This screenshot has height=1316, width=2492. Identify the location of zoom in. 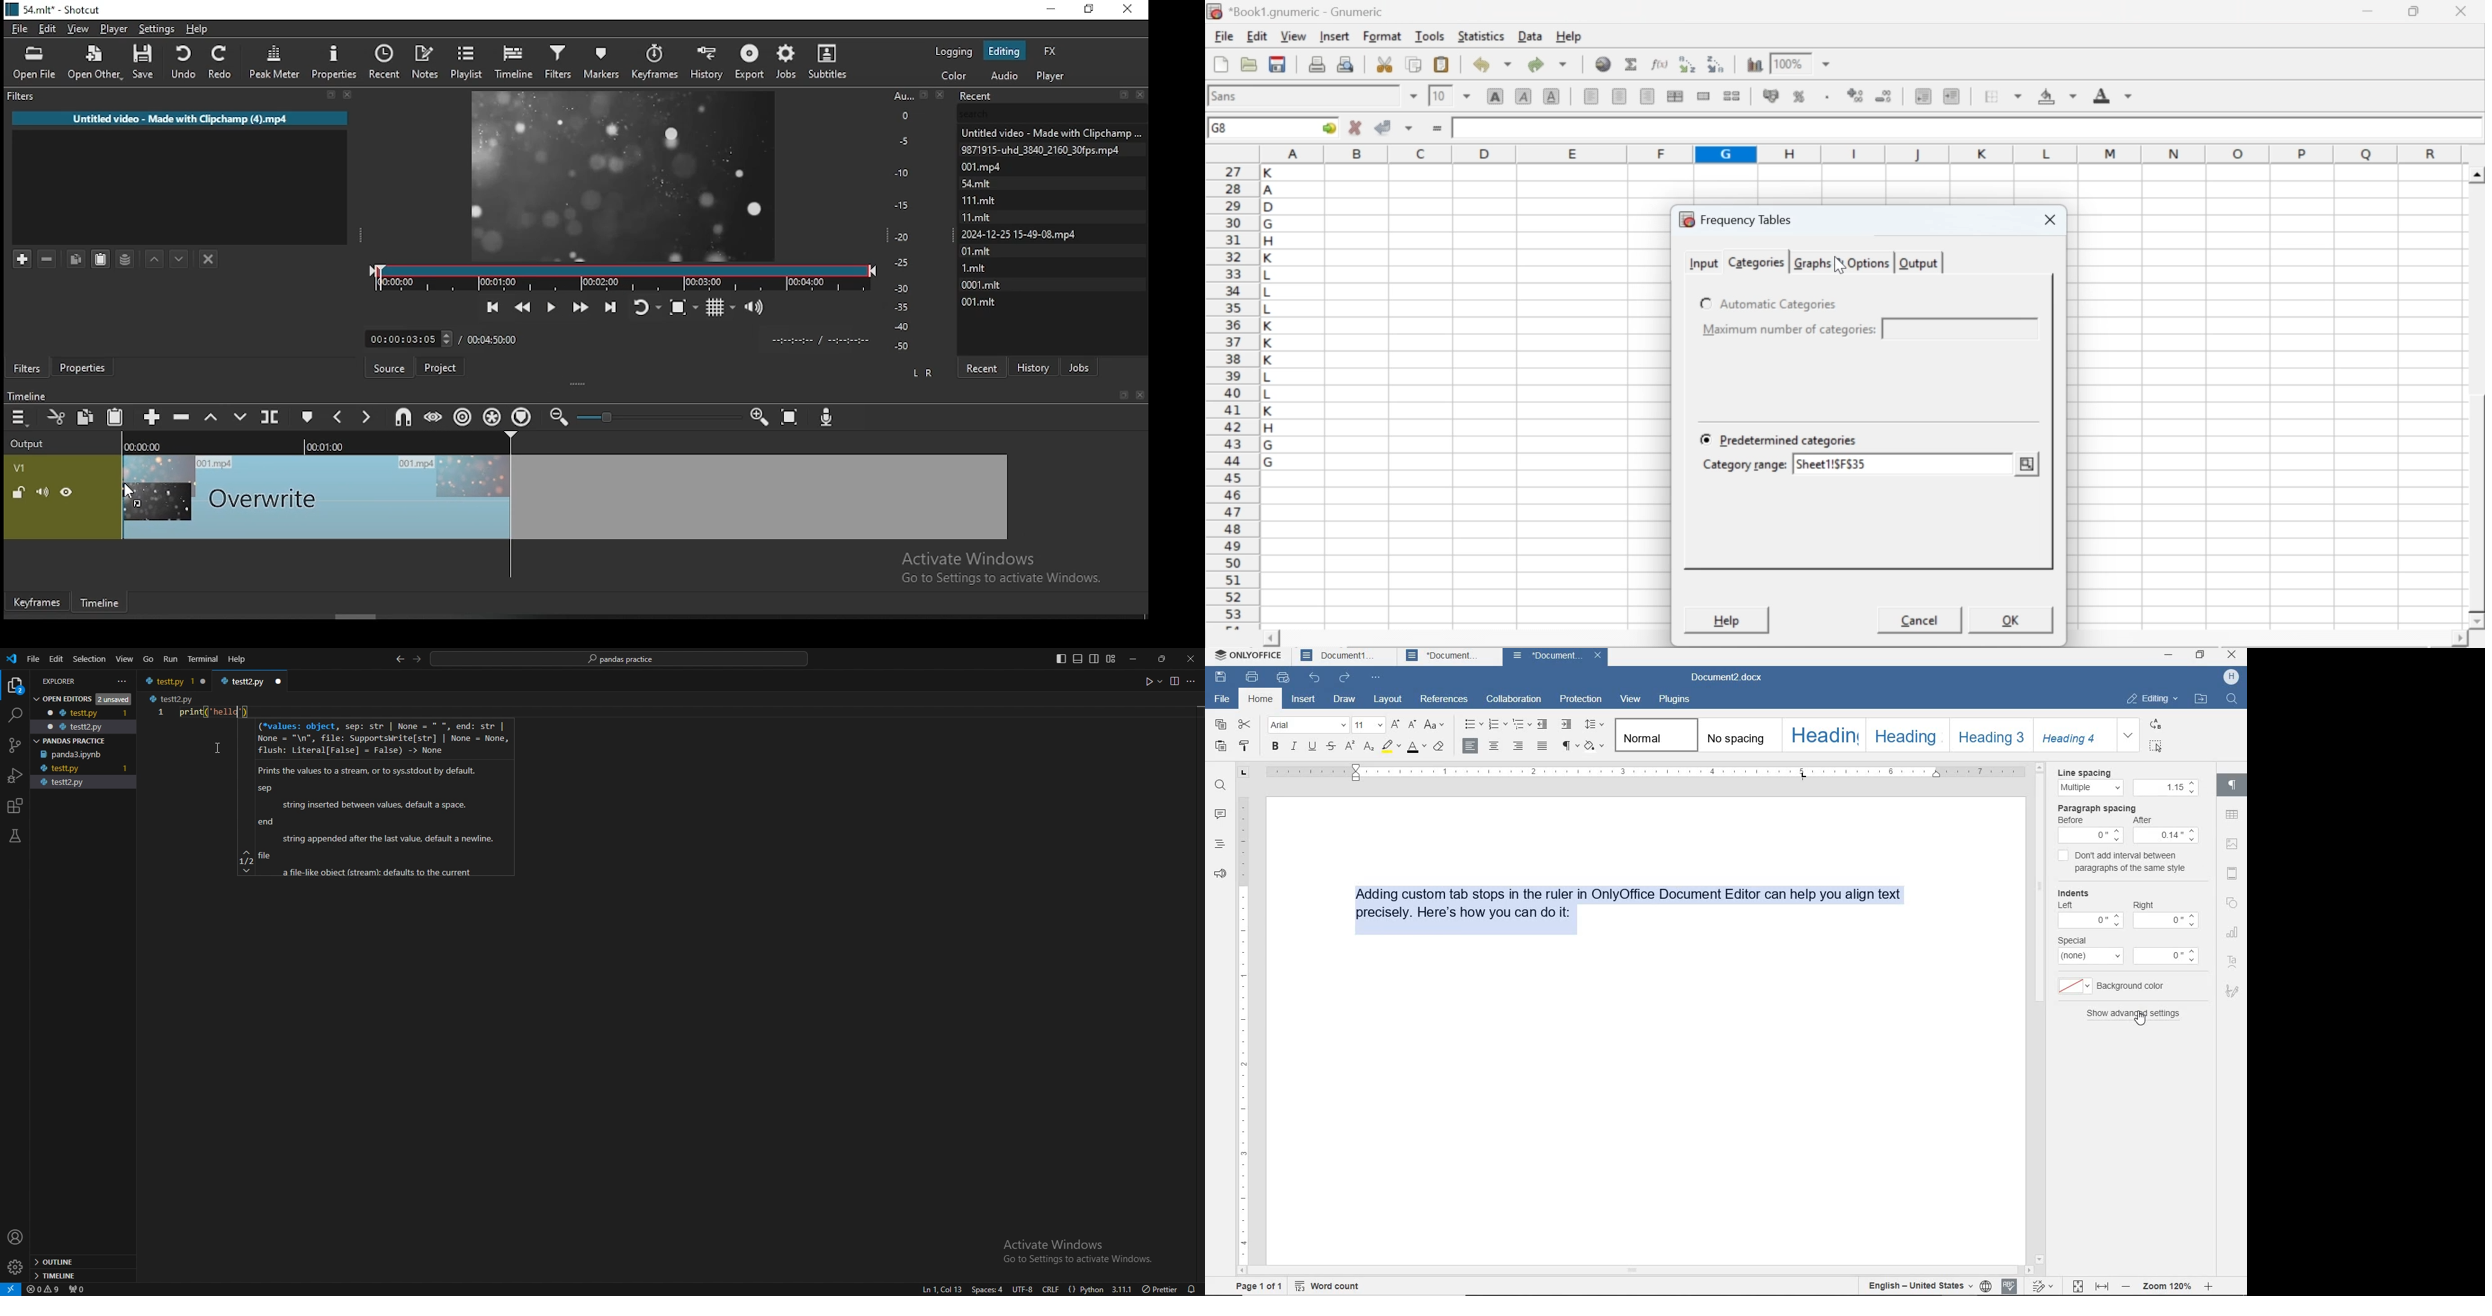
(2211, 1287).